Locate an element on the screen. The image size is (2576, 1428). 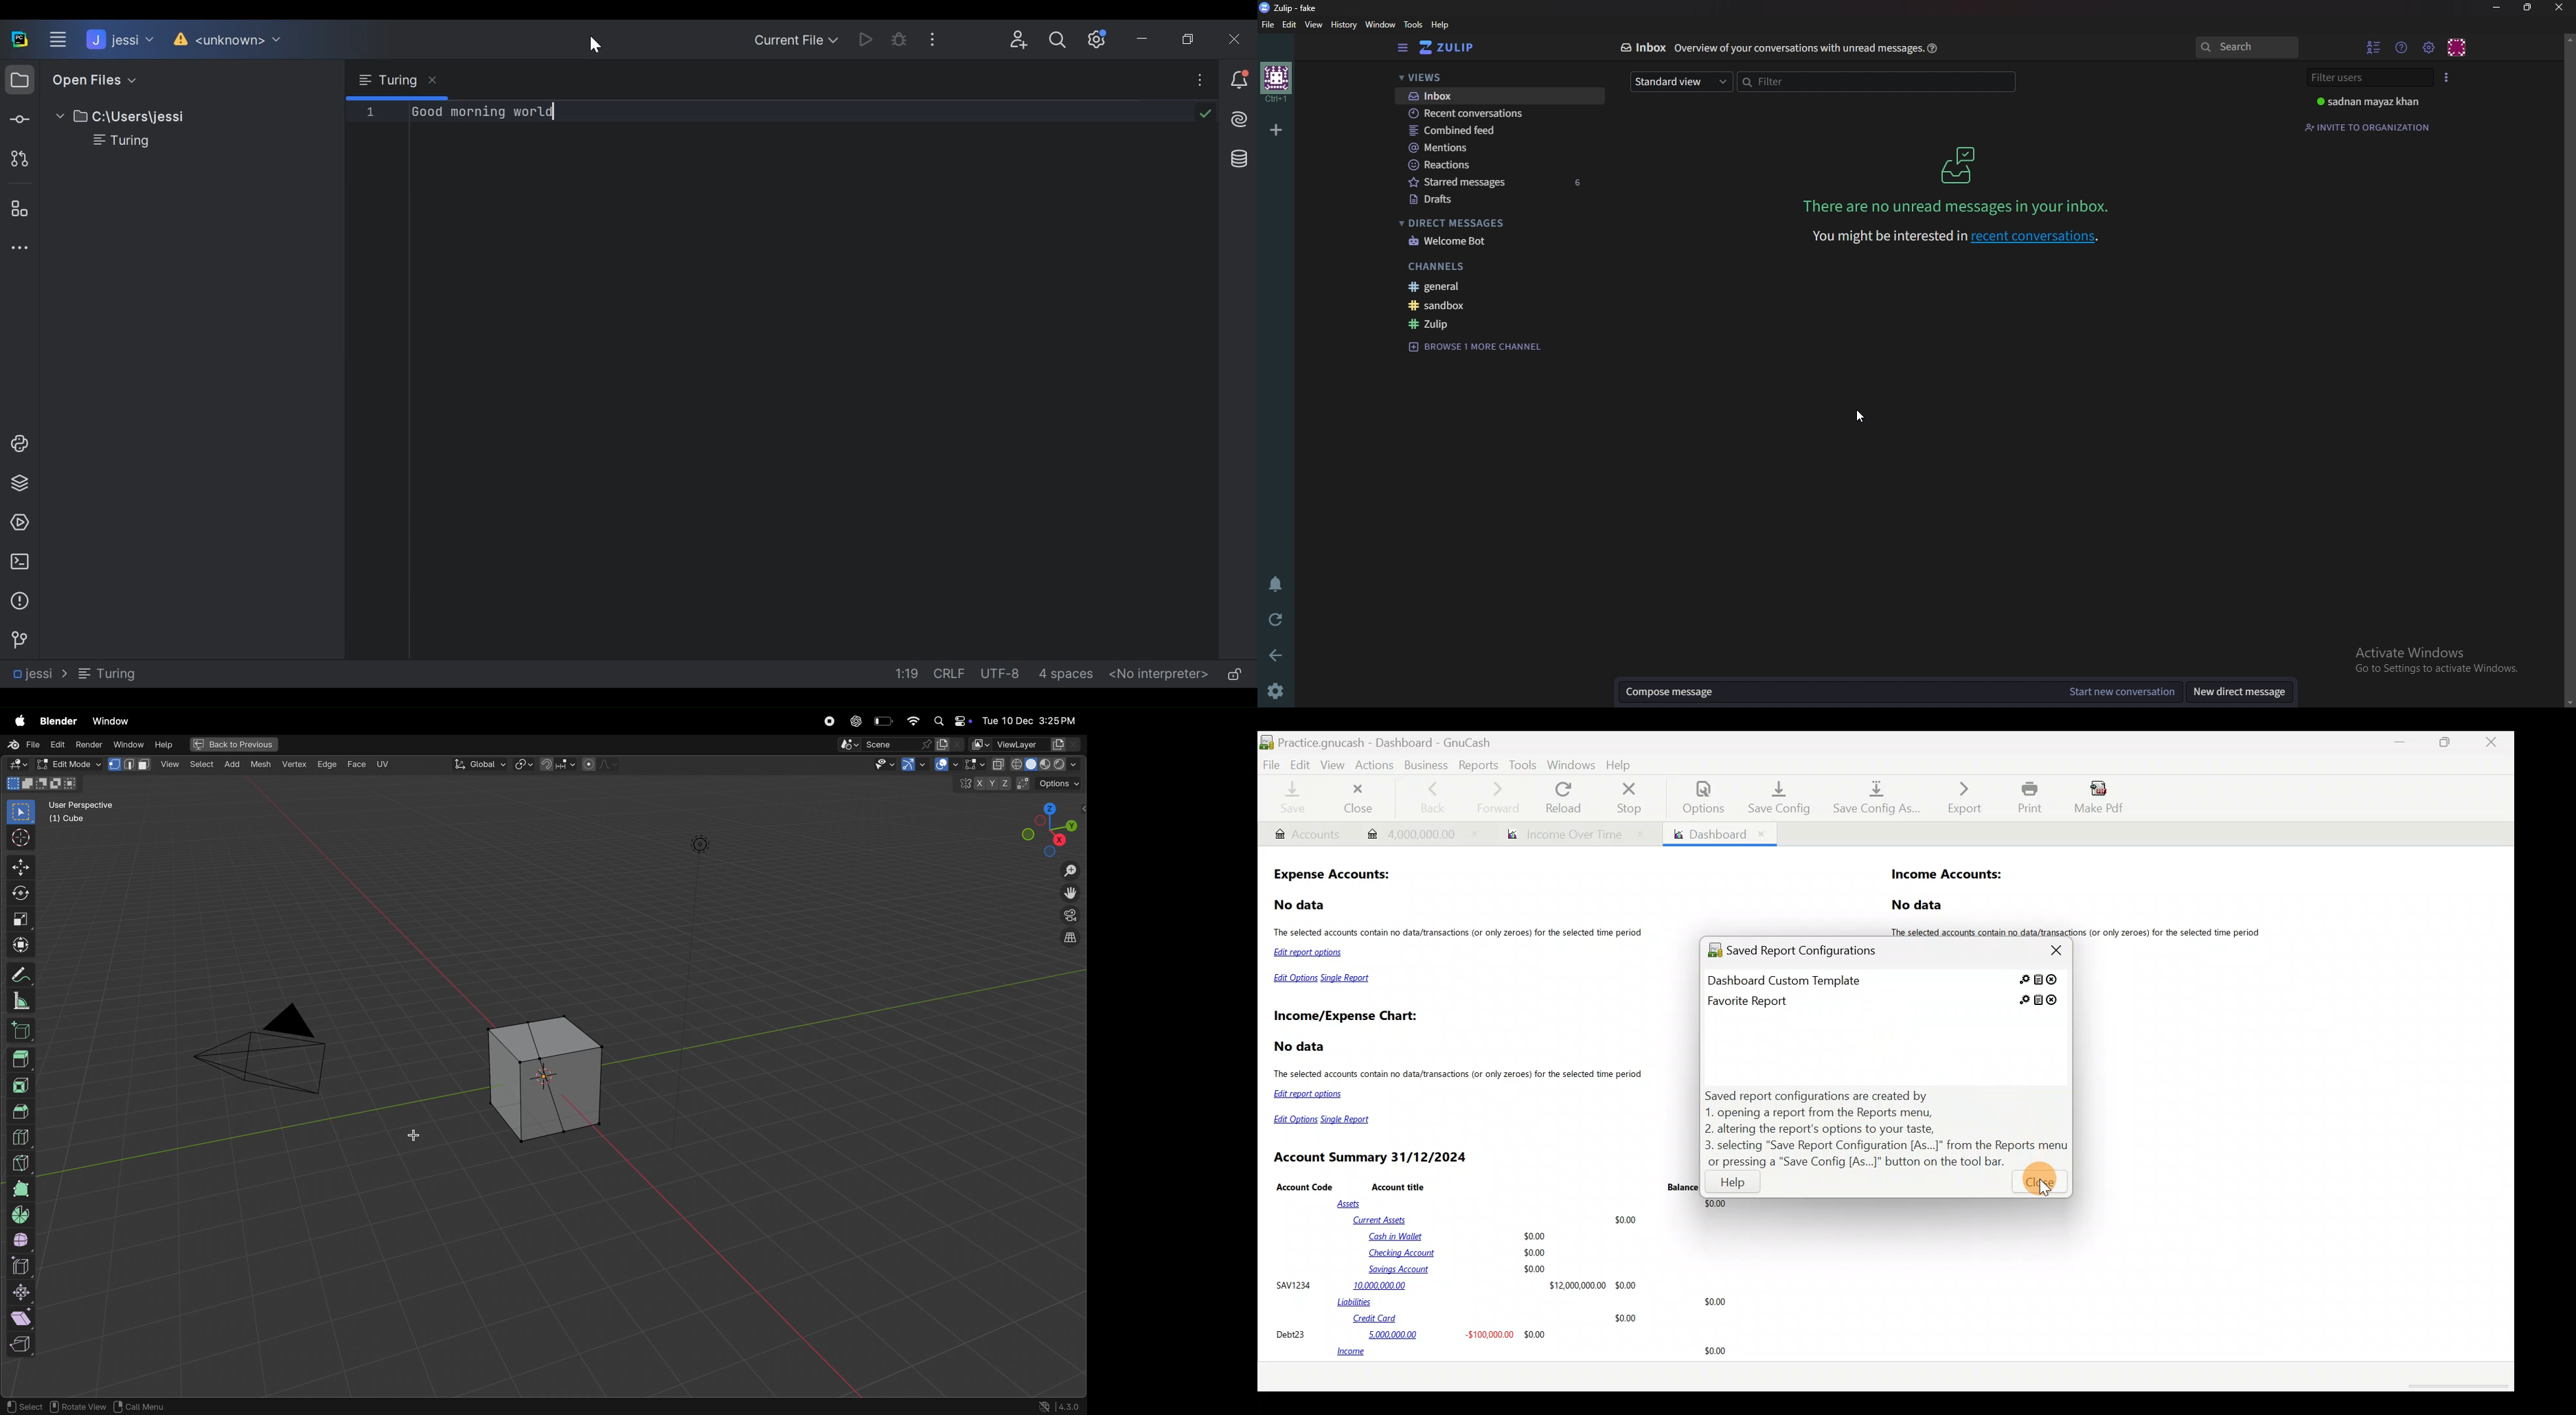
Face is located at coordinates (358, 764).